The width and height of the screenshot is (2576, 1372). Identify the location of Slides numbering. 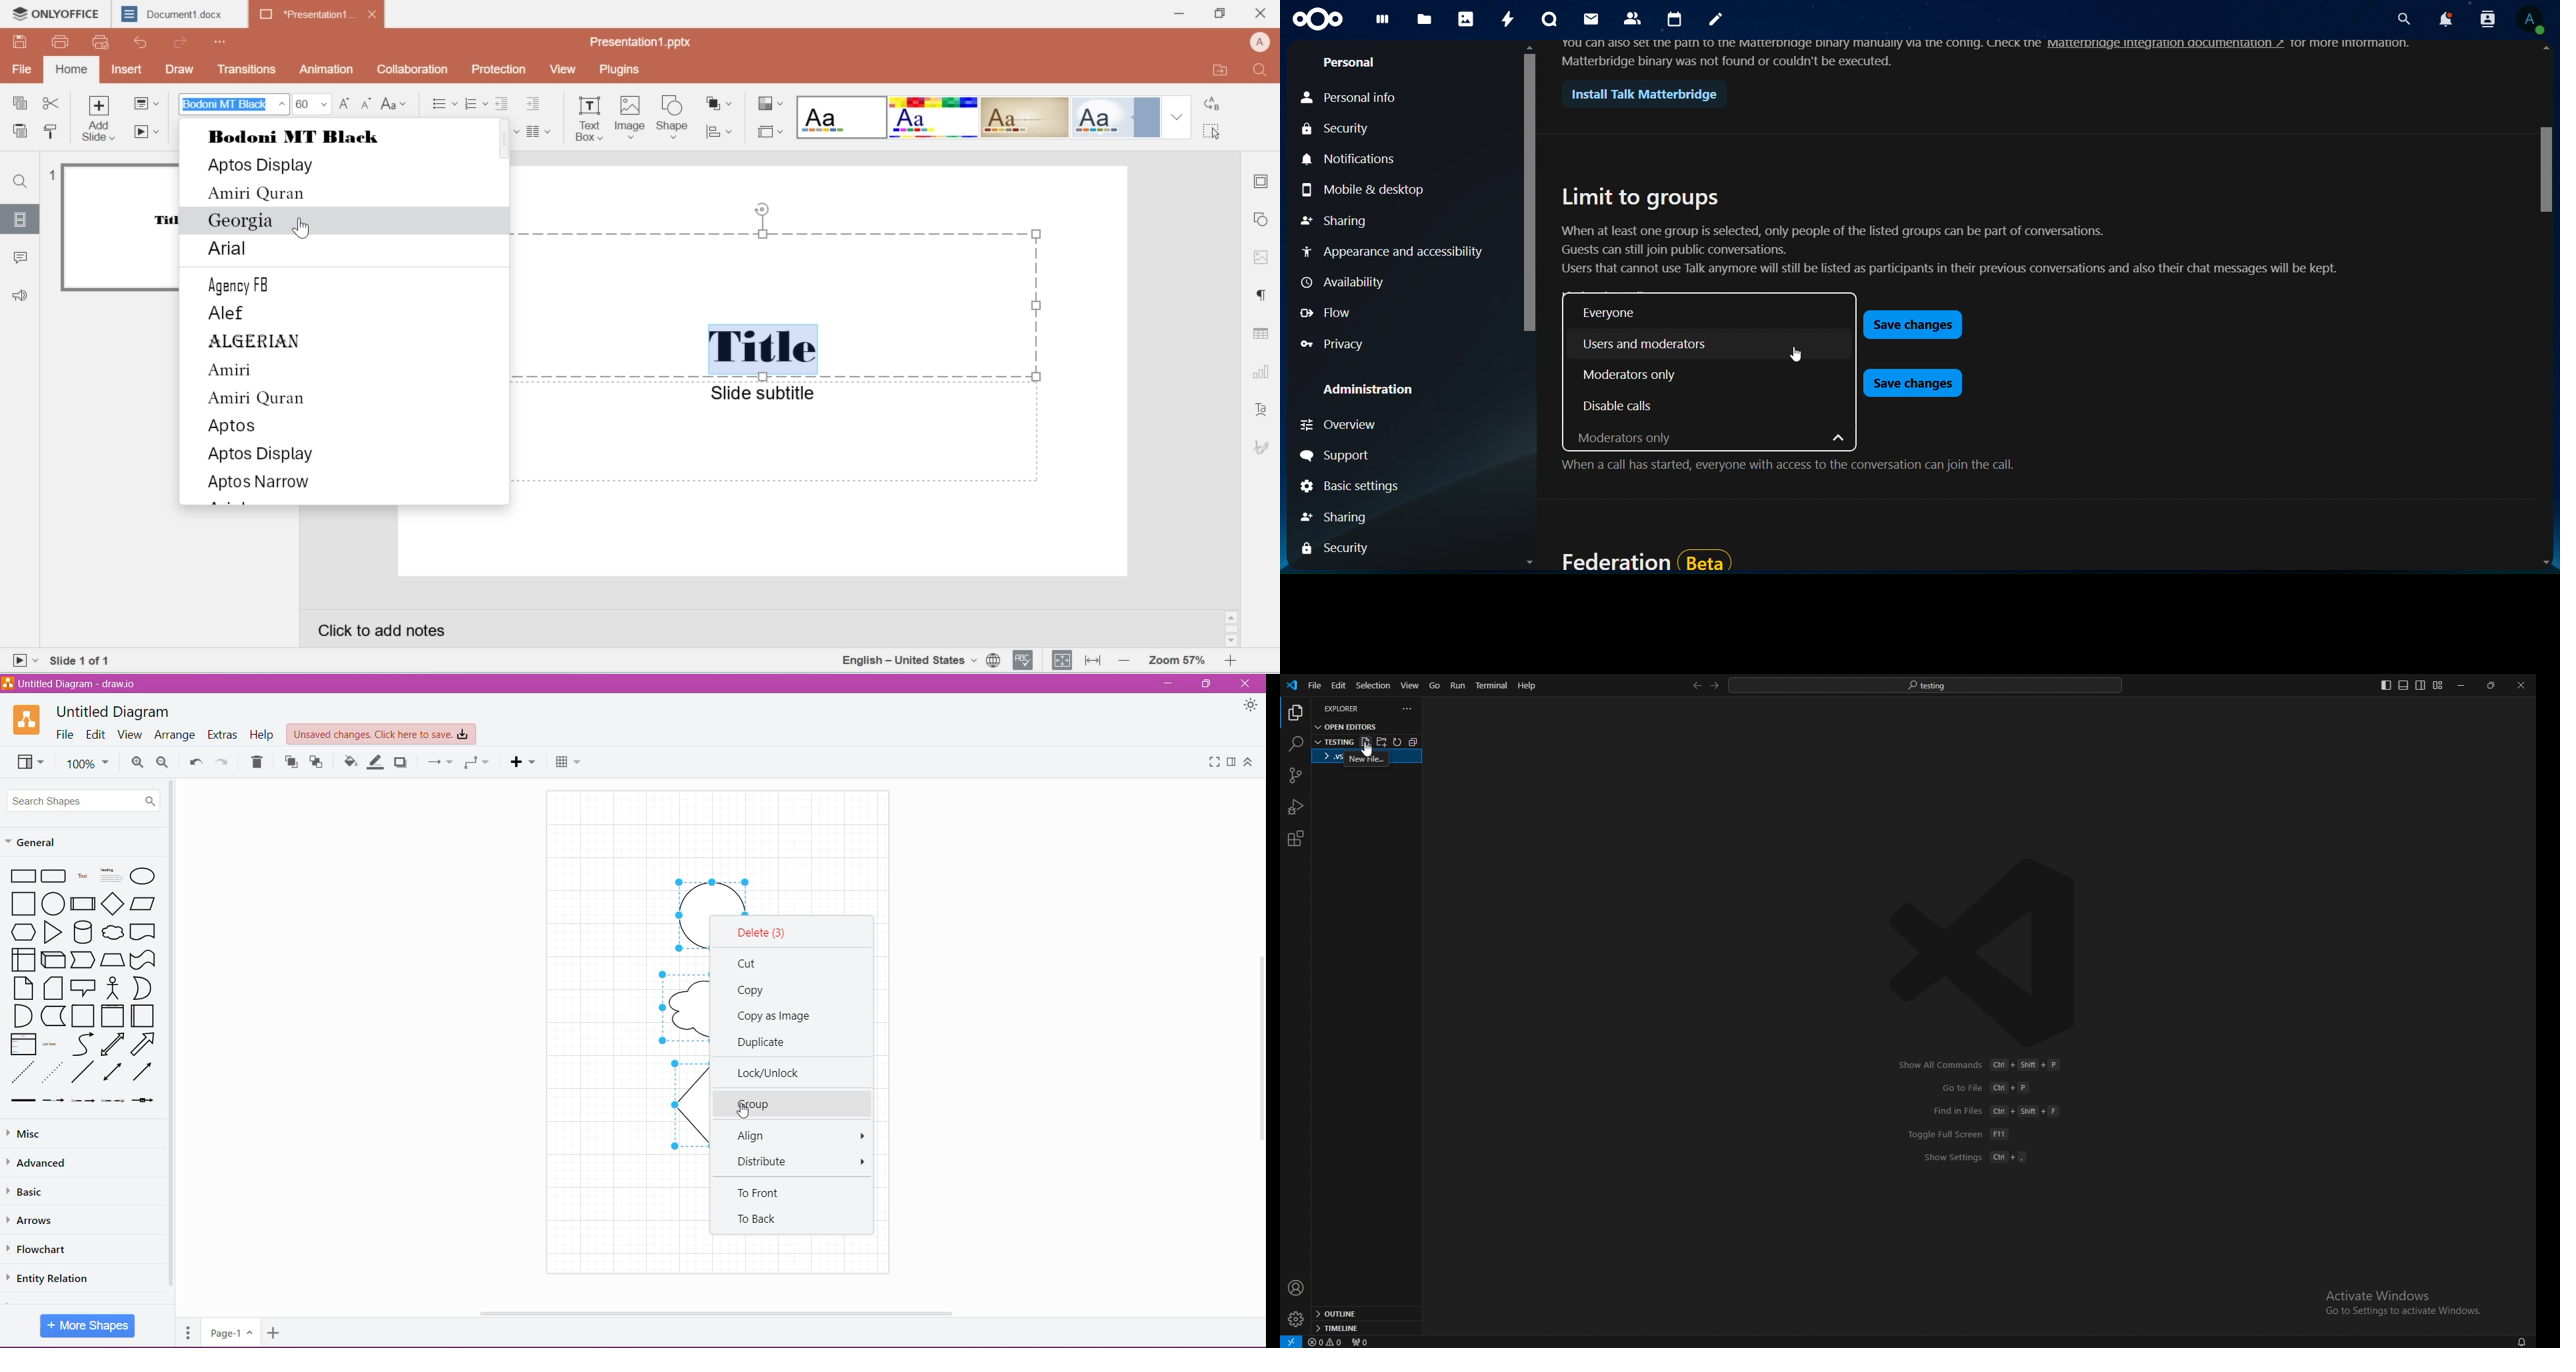
(87, 662).